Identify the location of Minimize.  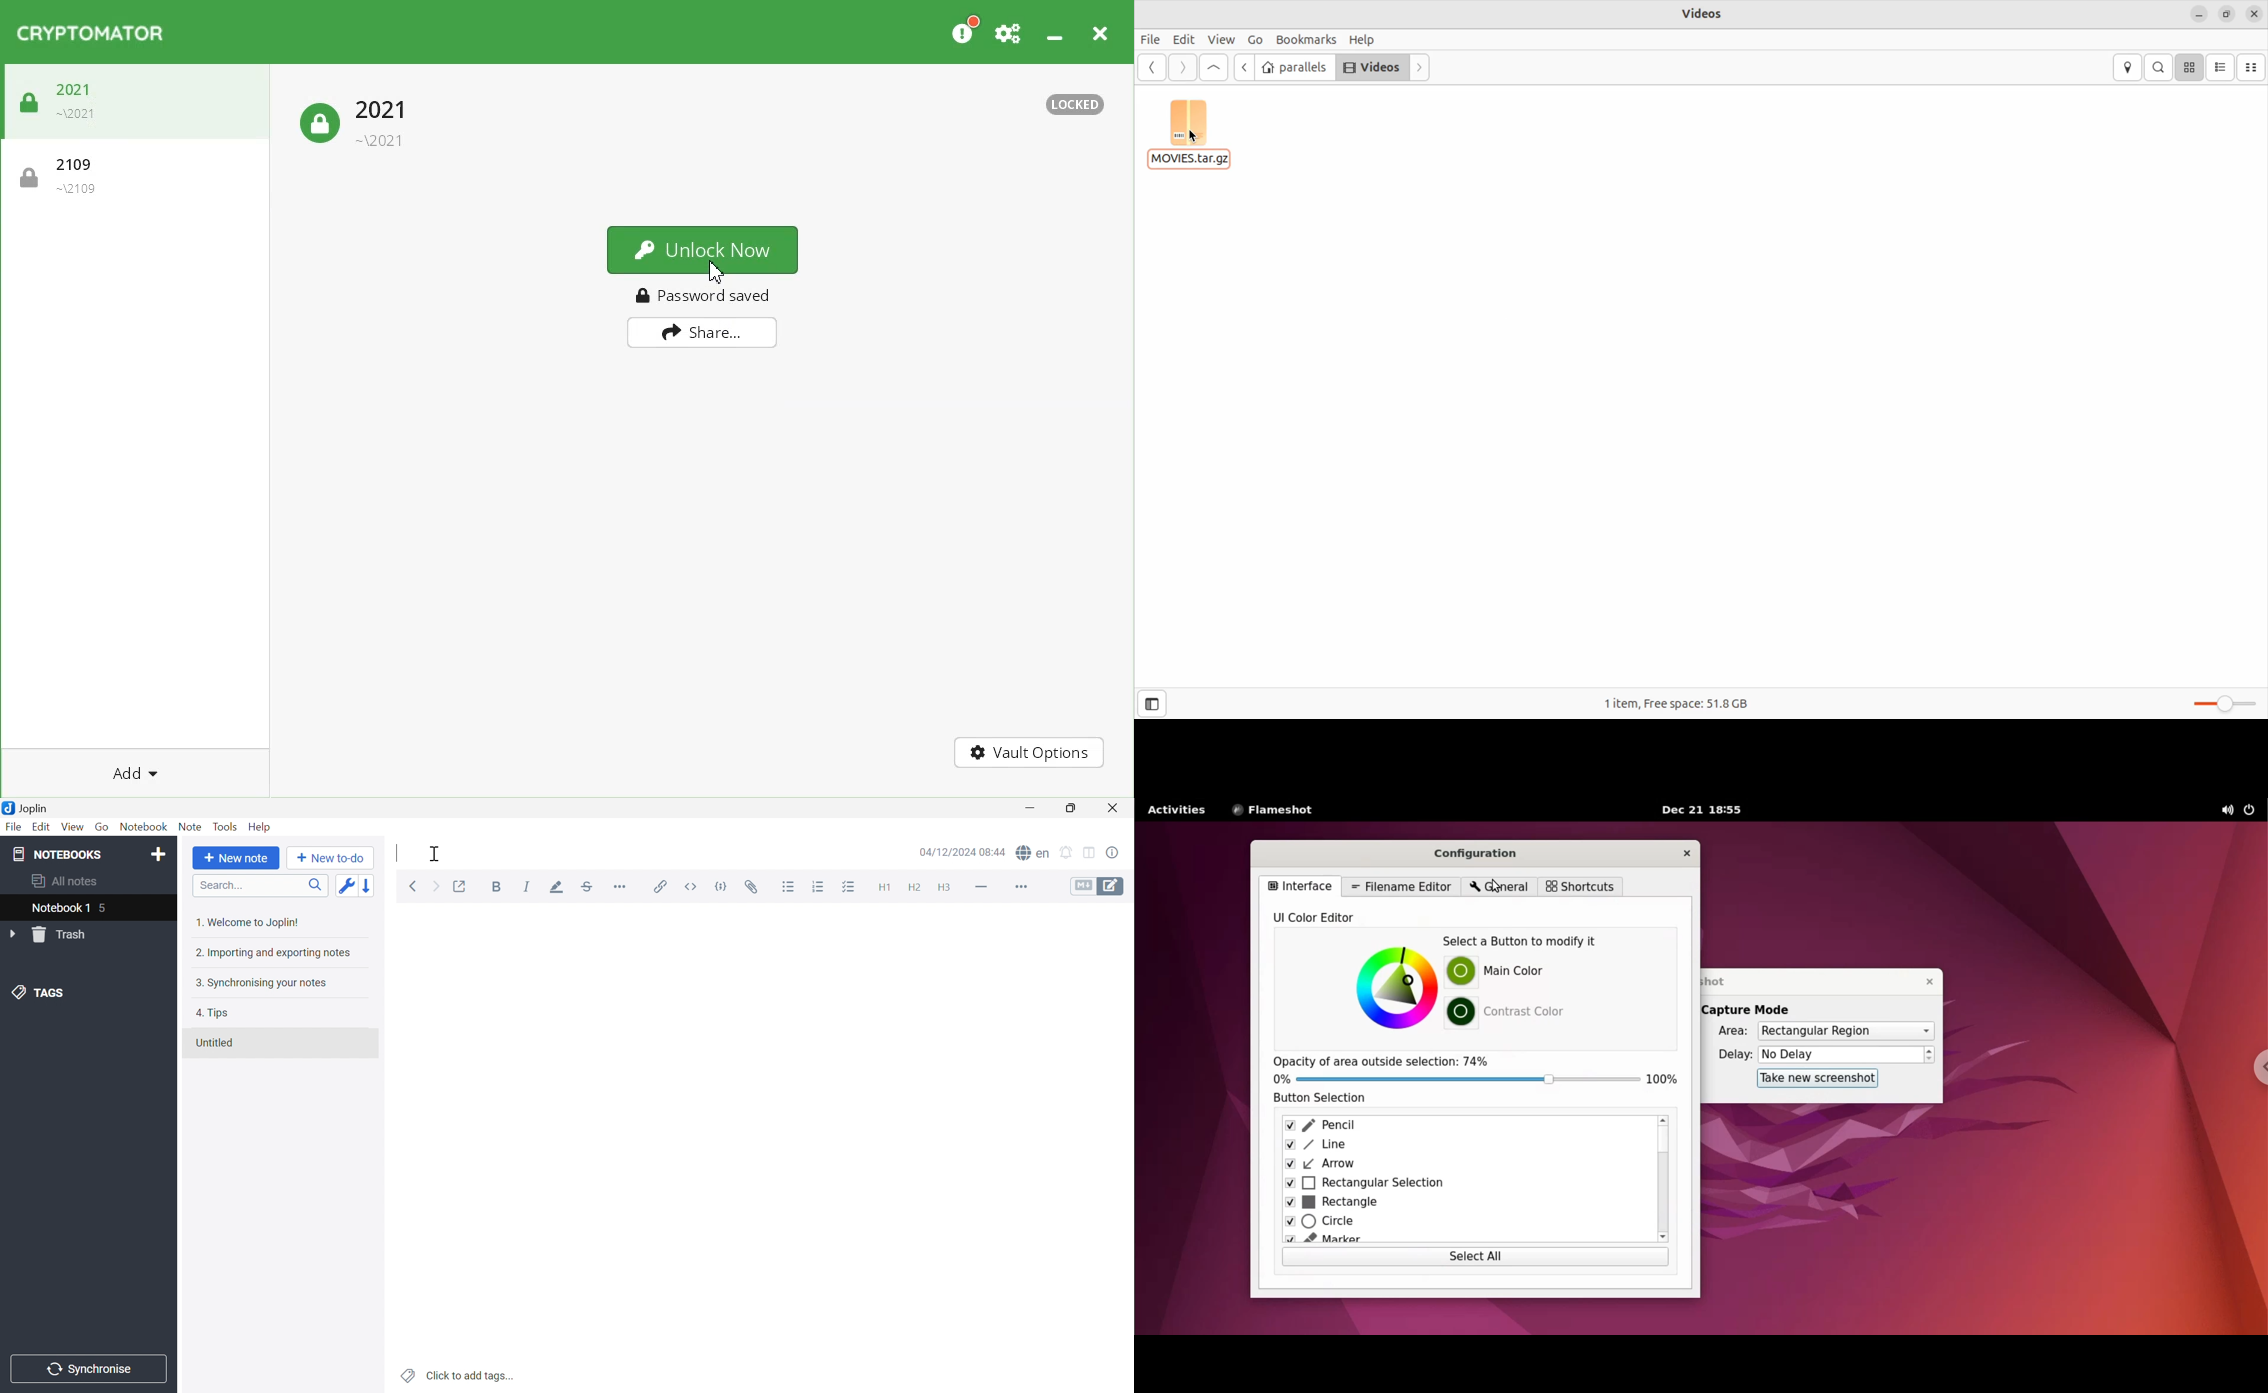
(1052, 33).